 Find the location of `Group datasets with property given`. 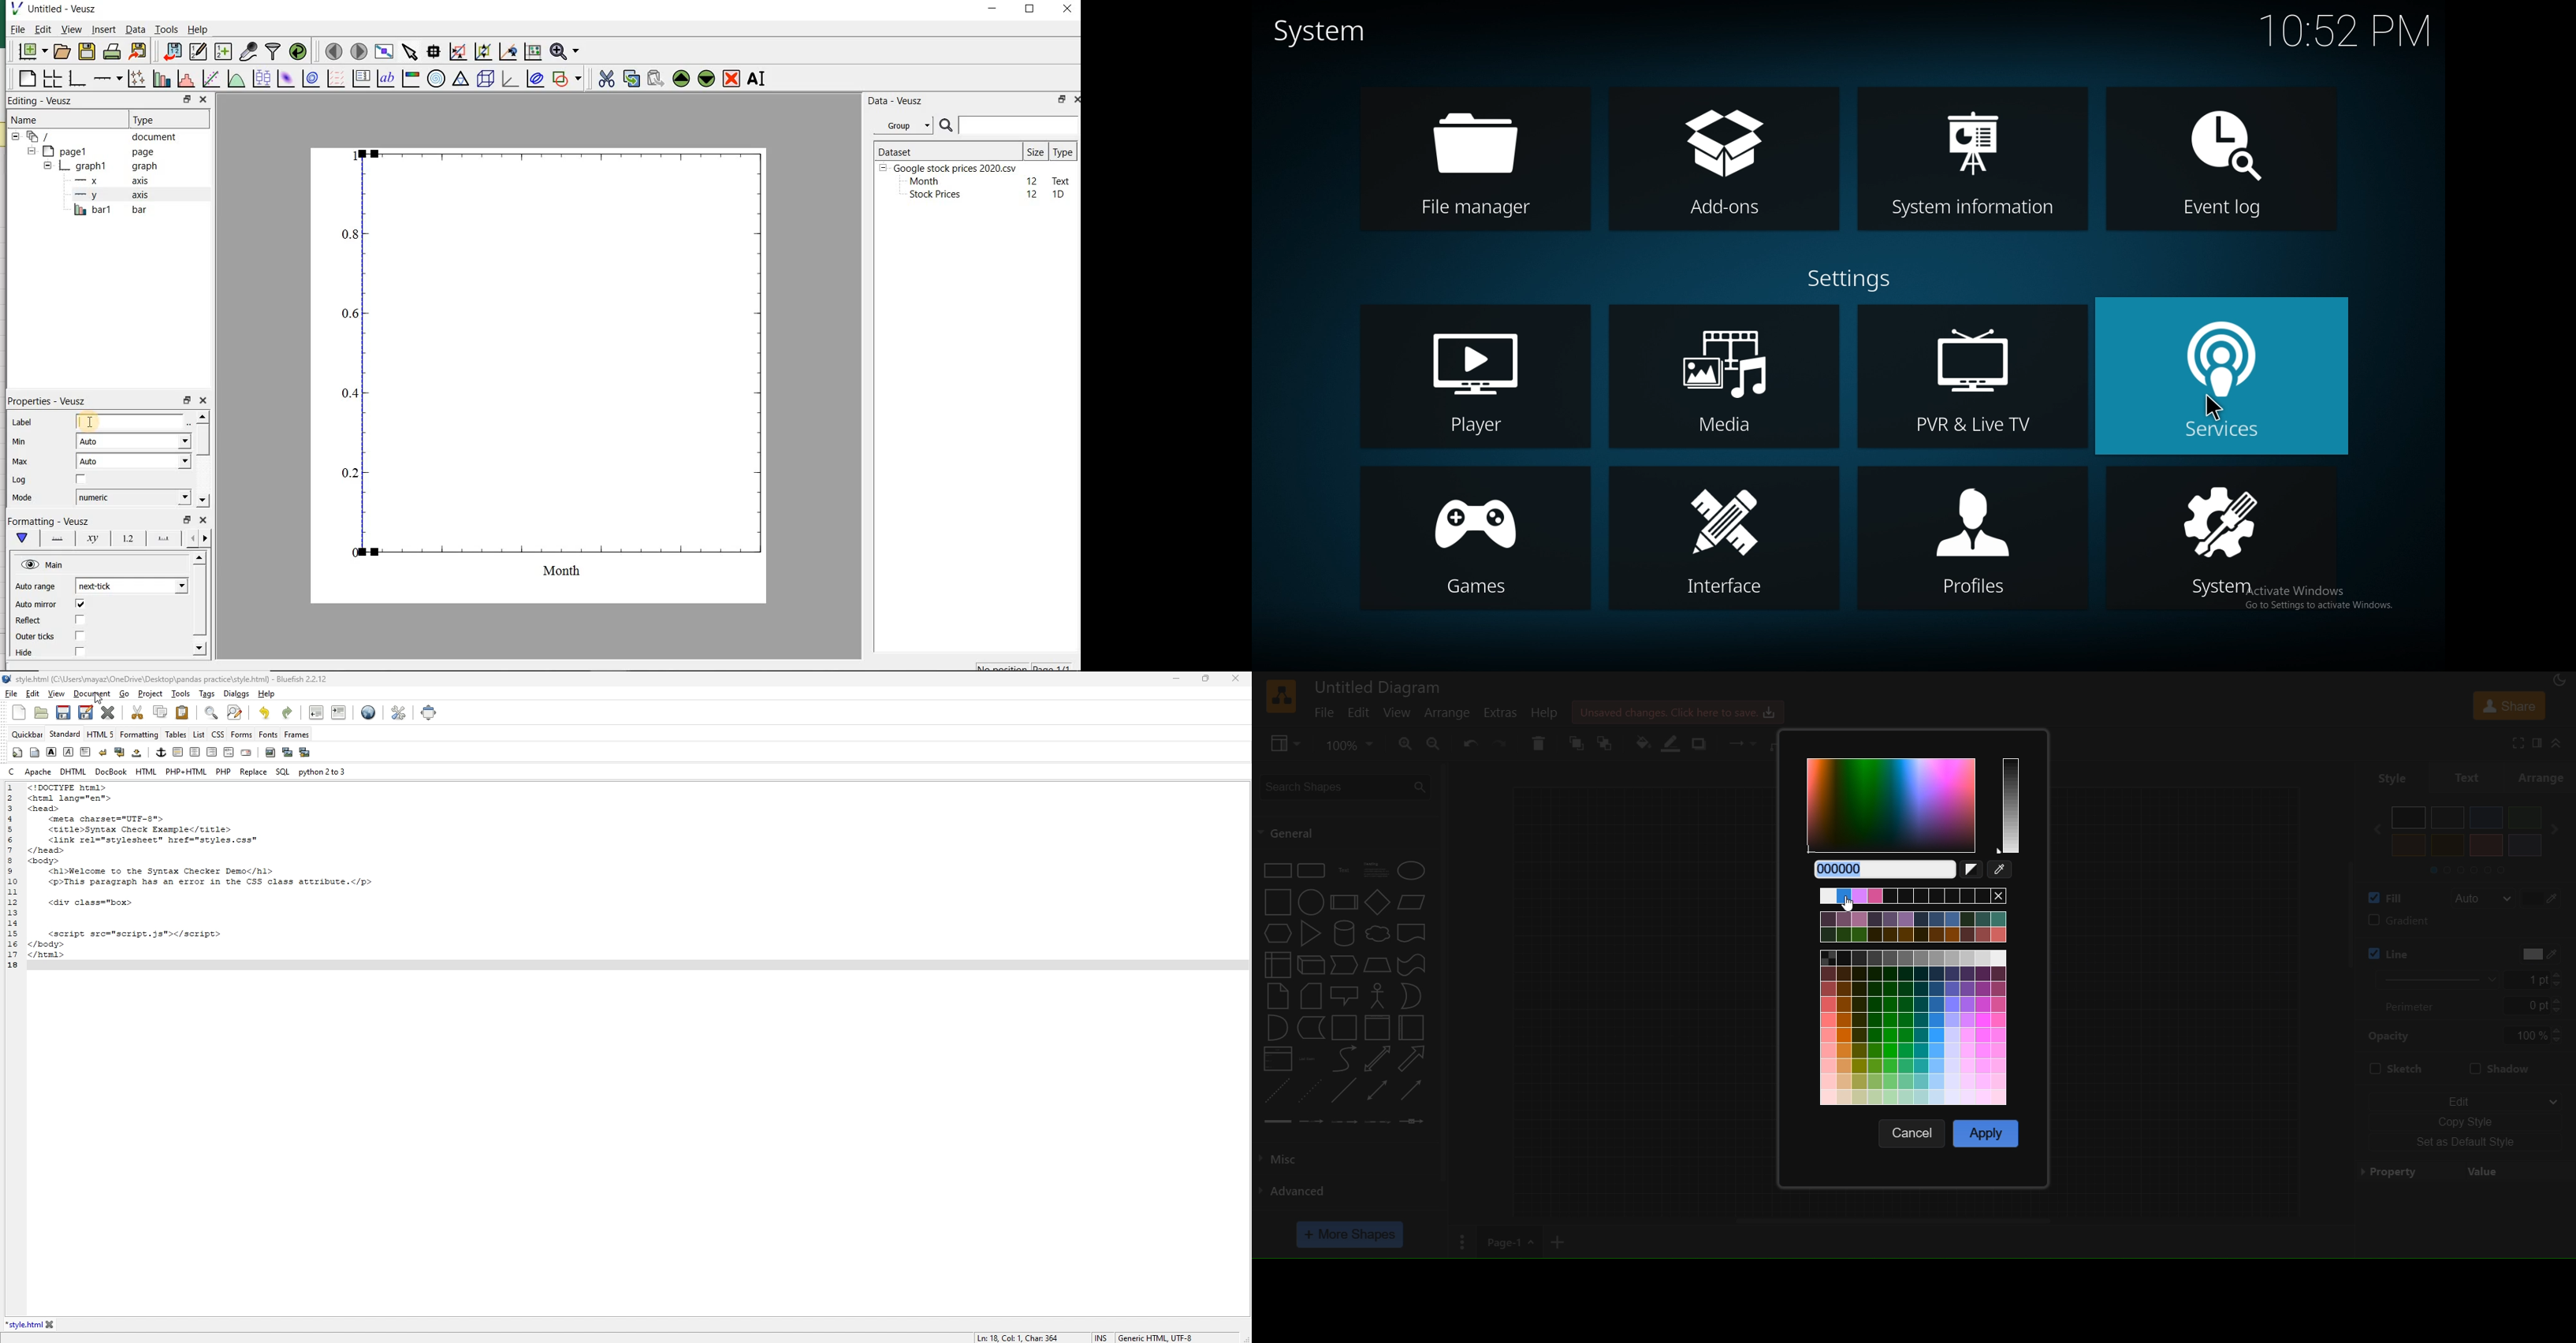

Group datasets with property given is located at coordinates (899, 125).